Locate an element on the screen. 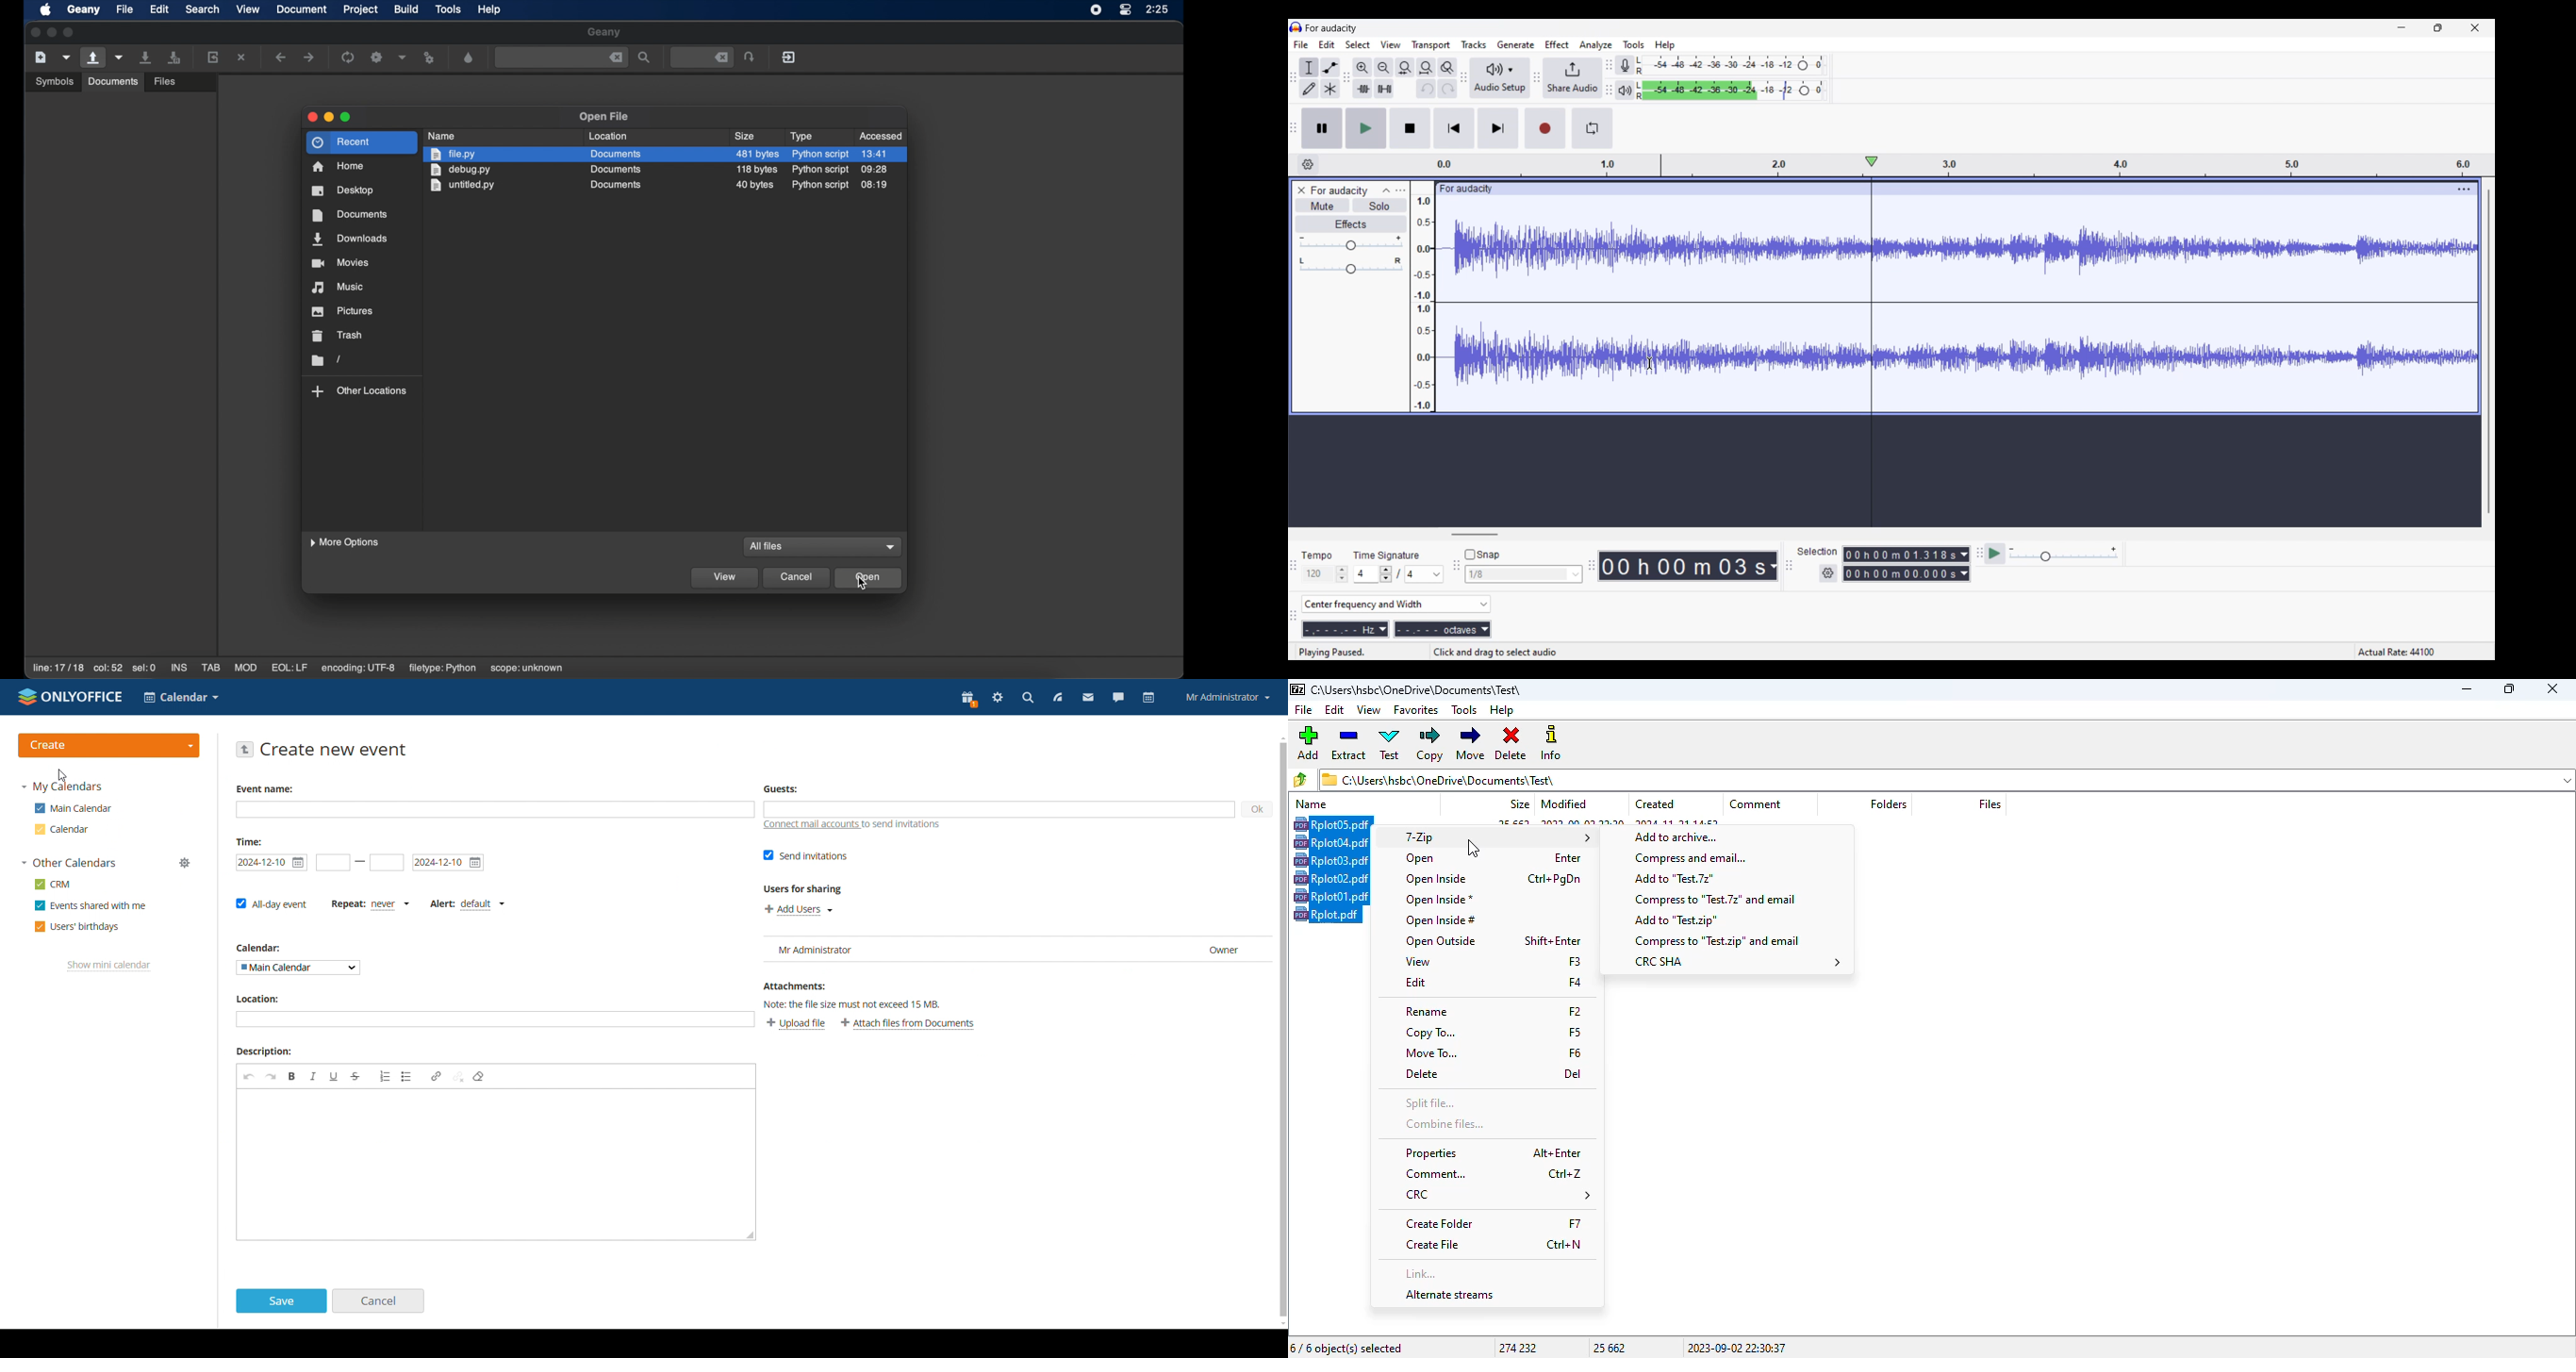 The width and height of the screenshot is (2576, 1372). sel:0 is located at coordinates (145, 668).